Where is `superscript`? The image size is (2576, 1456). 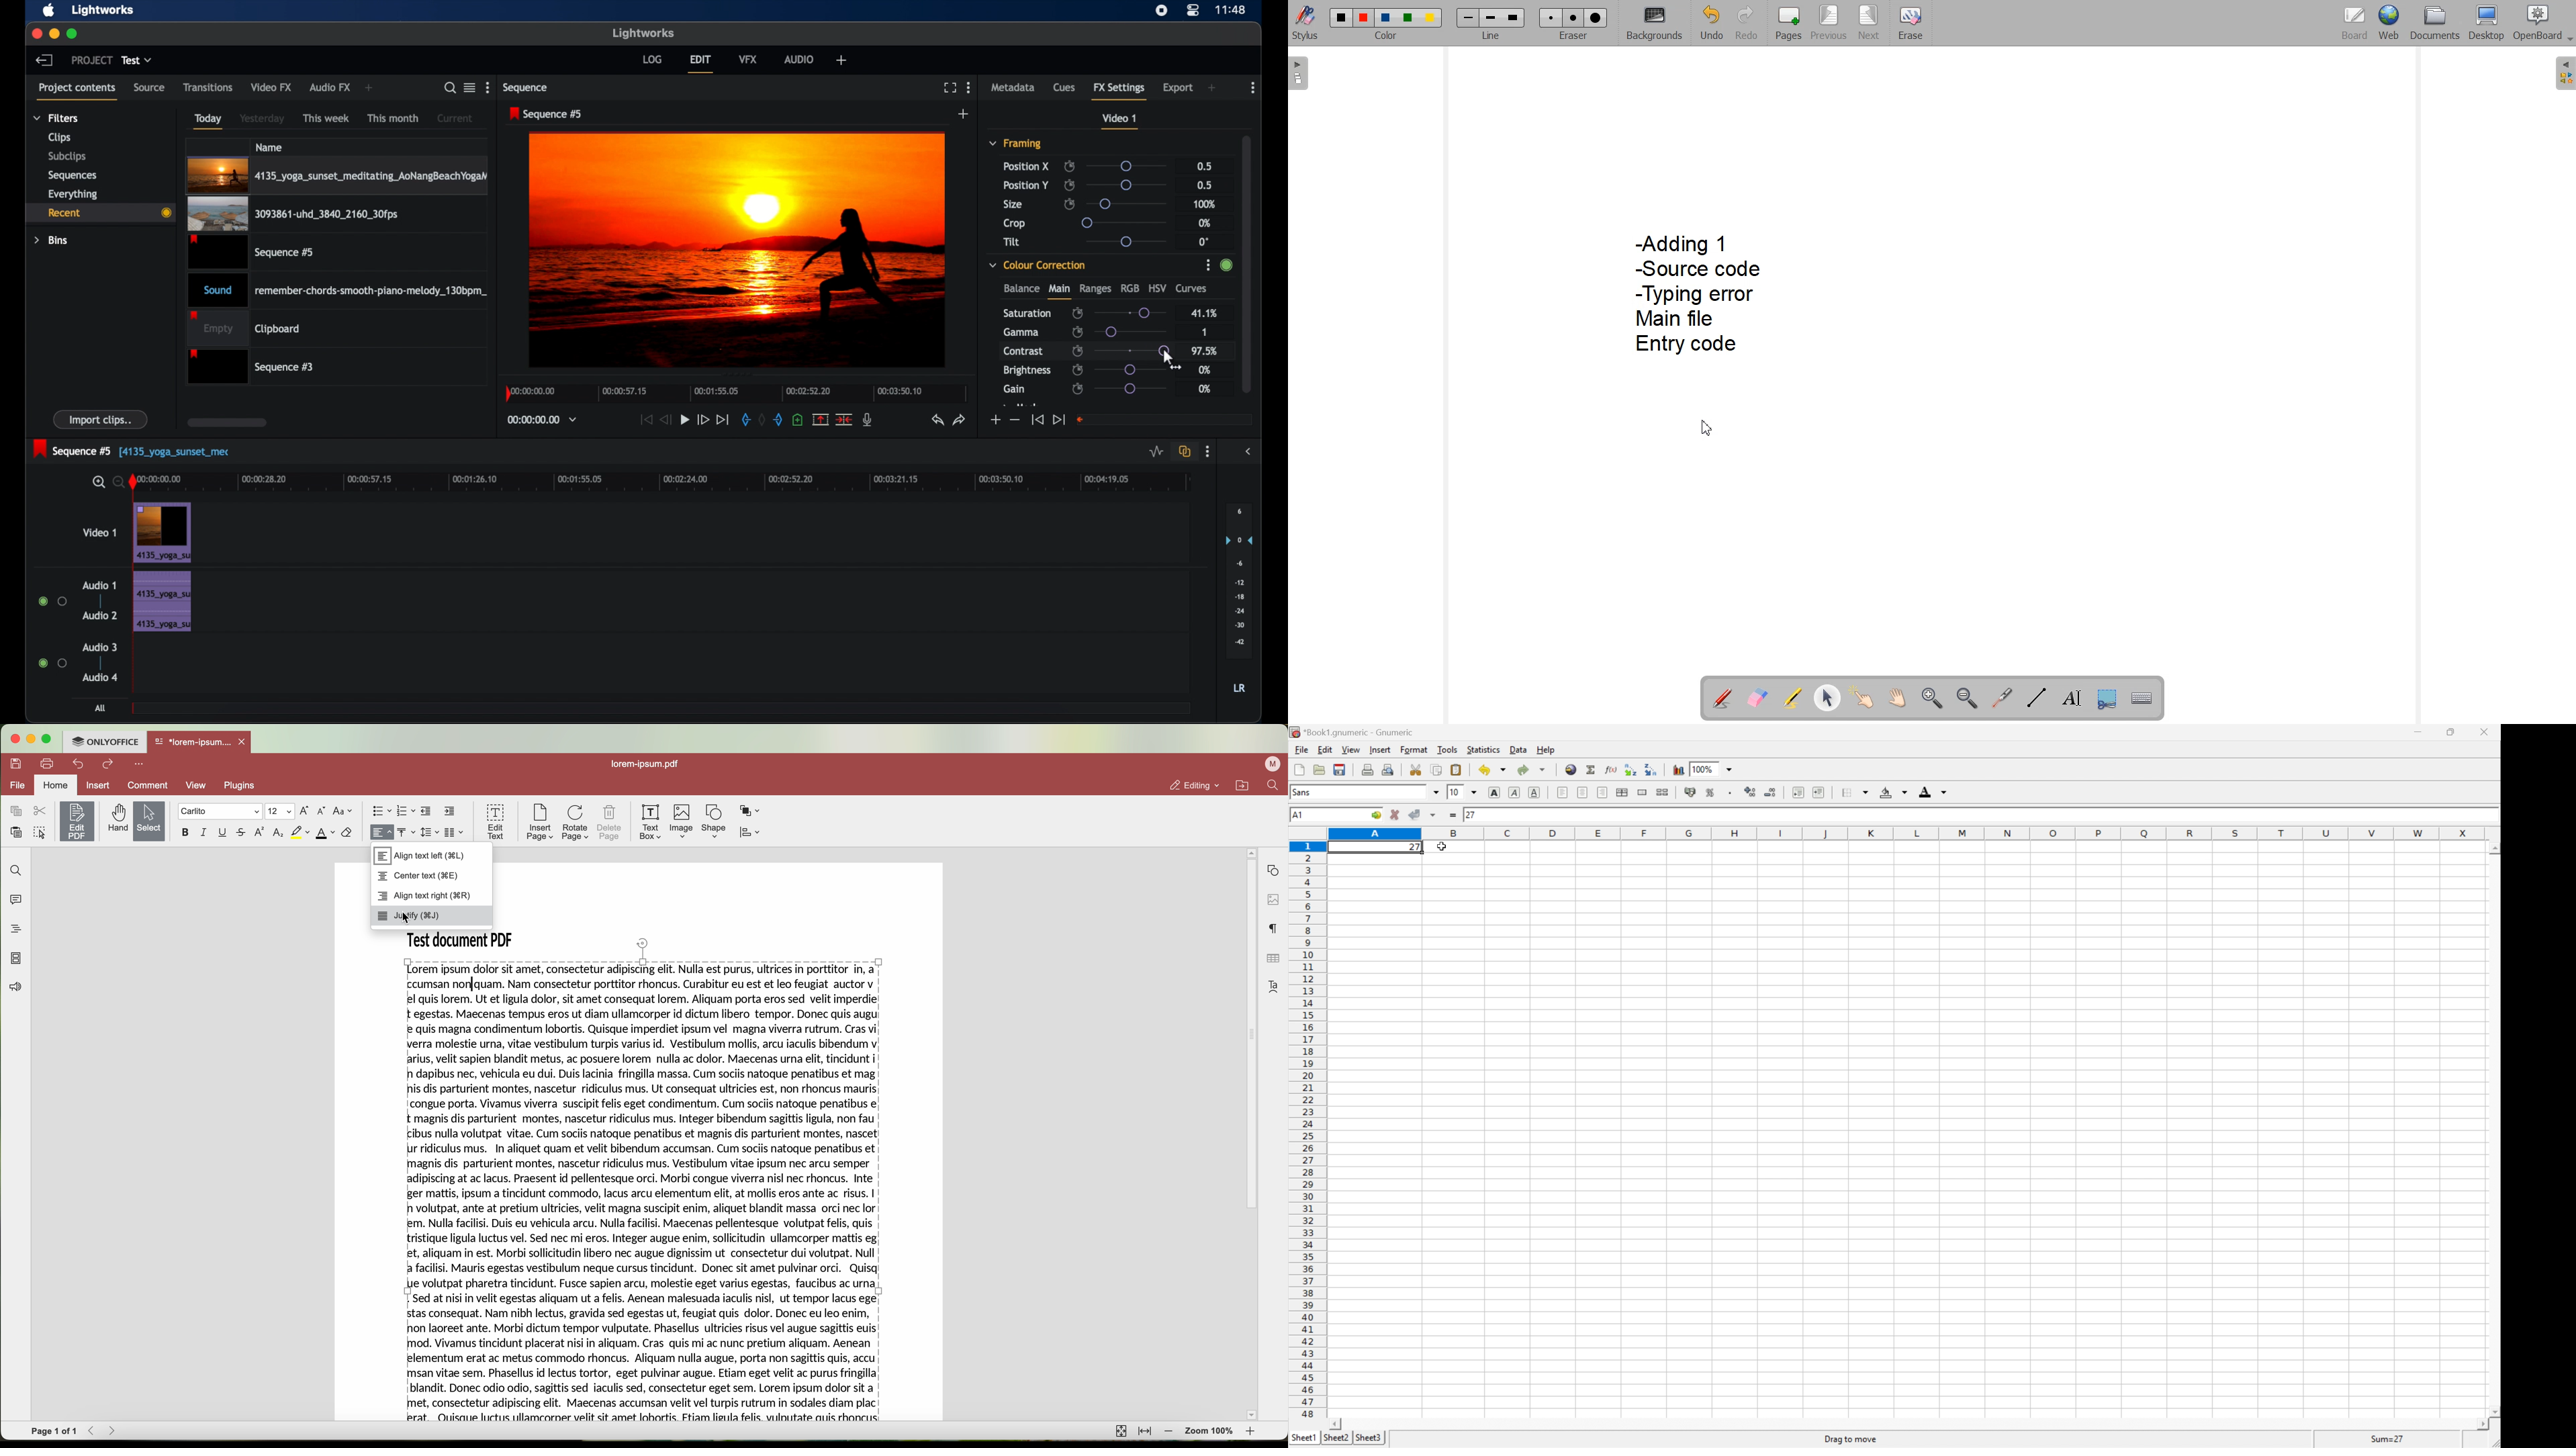 superscript is located at coordinates (259, 831).